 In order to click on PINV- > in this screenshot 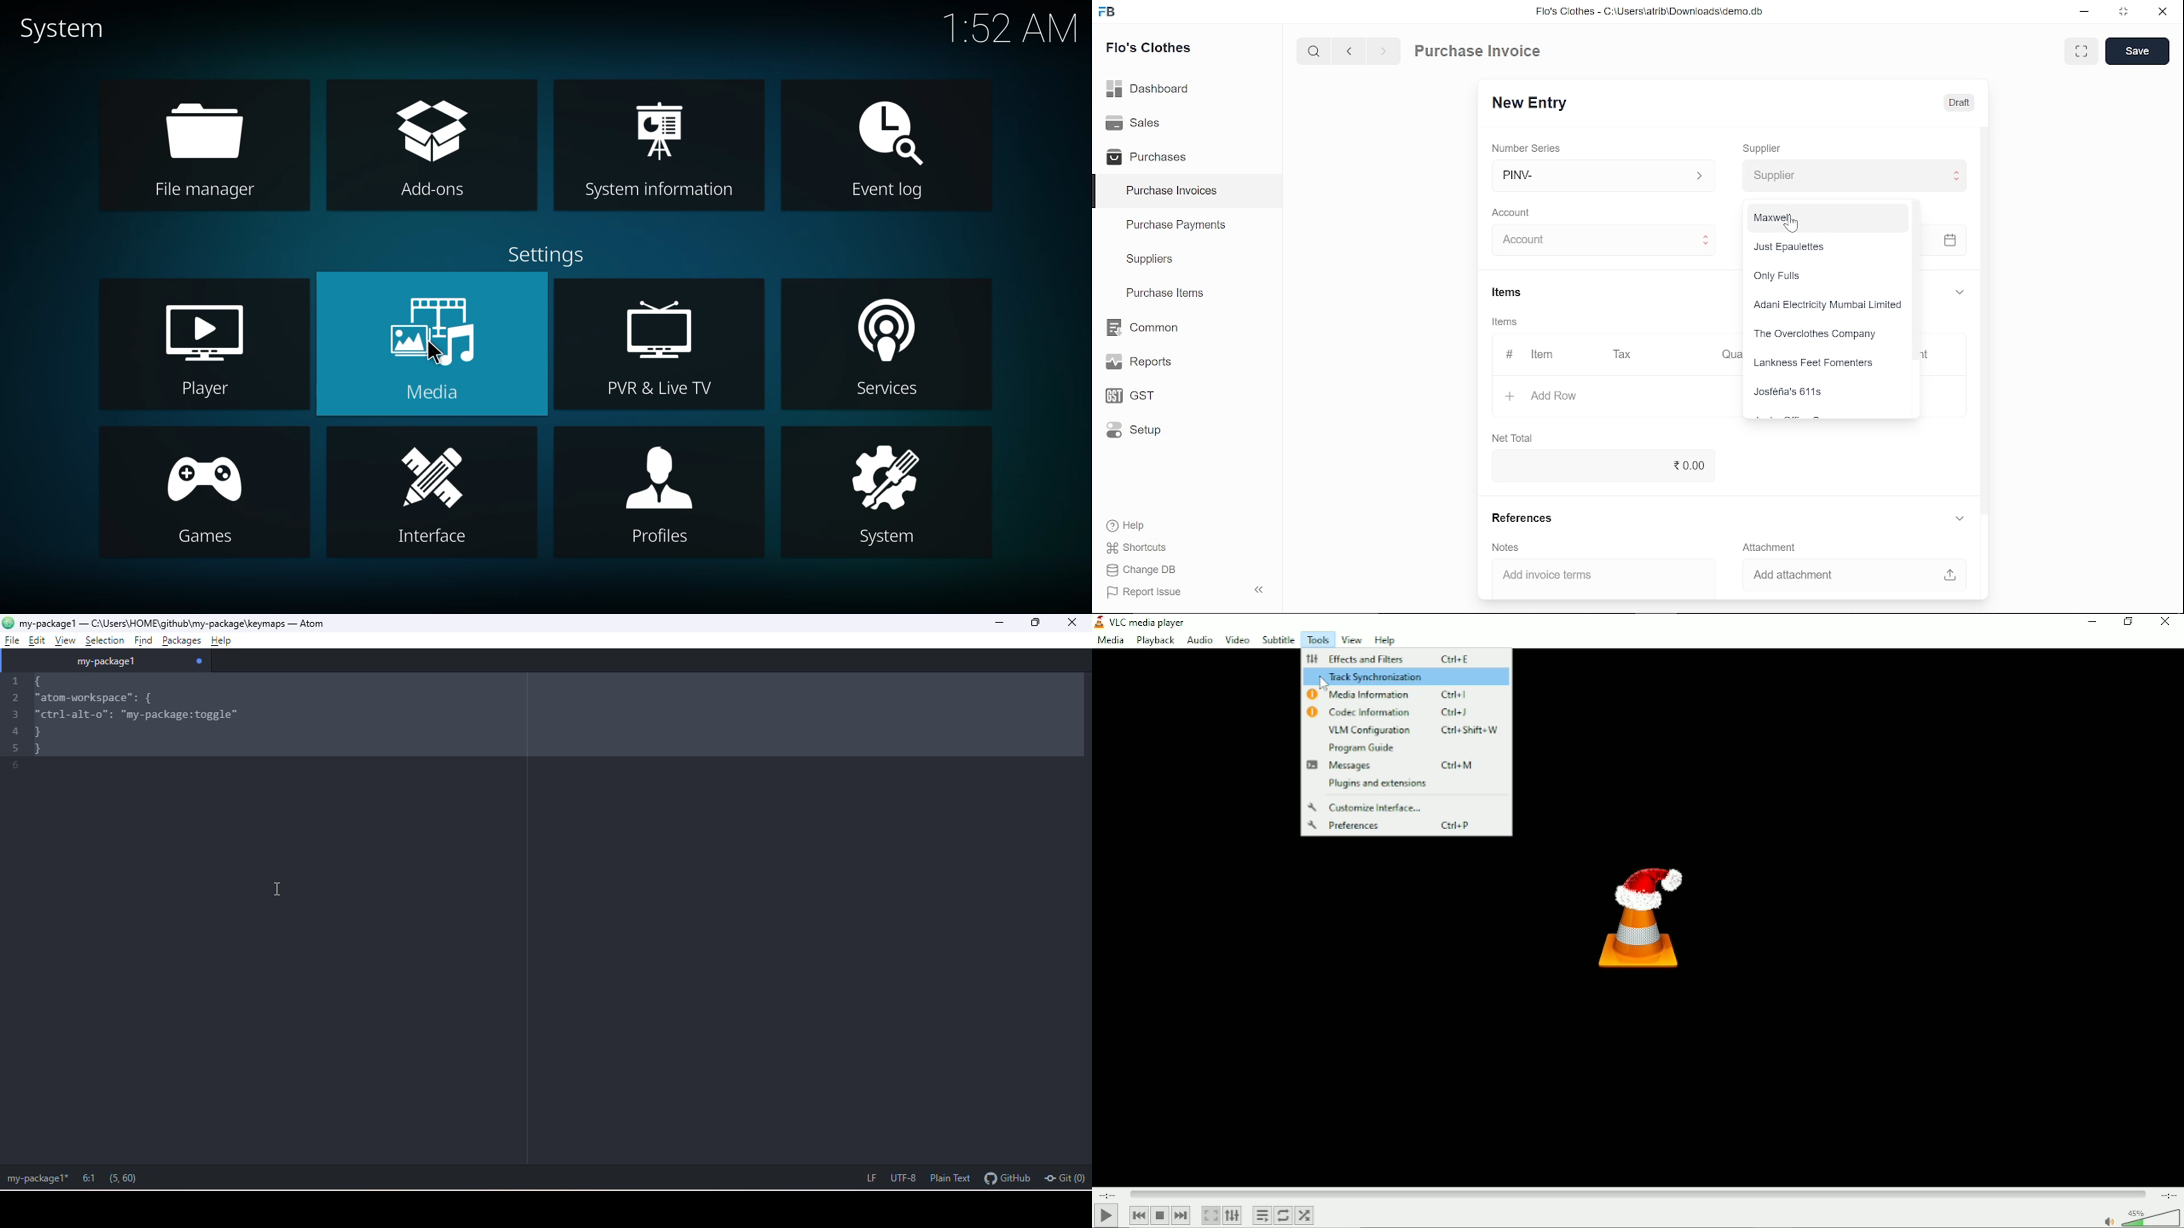, I will do `click(1605, 176)`.